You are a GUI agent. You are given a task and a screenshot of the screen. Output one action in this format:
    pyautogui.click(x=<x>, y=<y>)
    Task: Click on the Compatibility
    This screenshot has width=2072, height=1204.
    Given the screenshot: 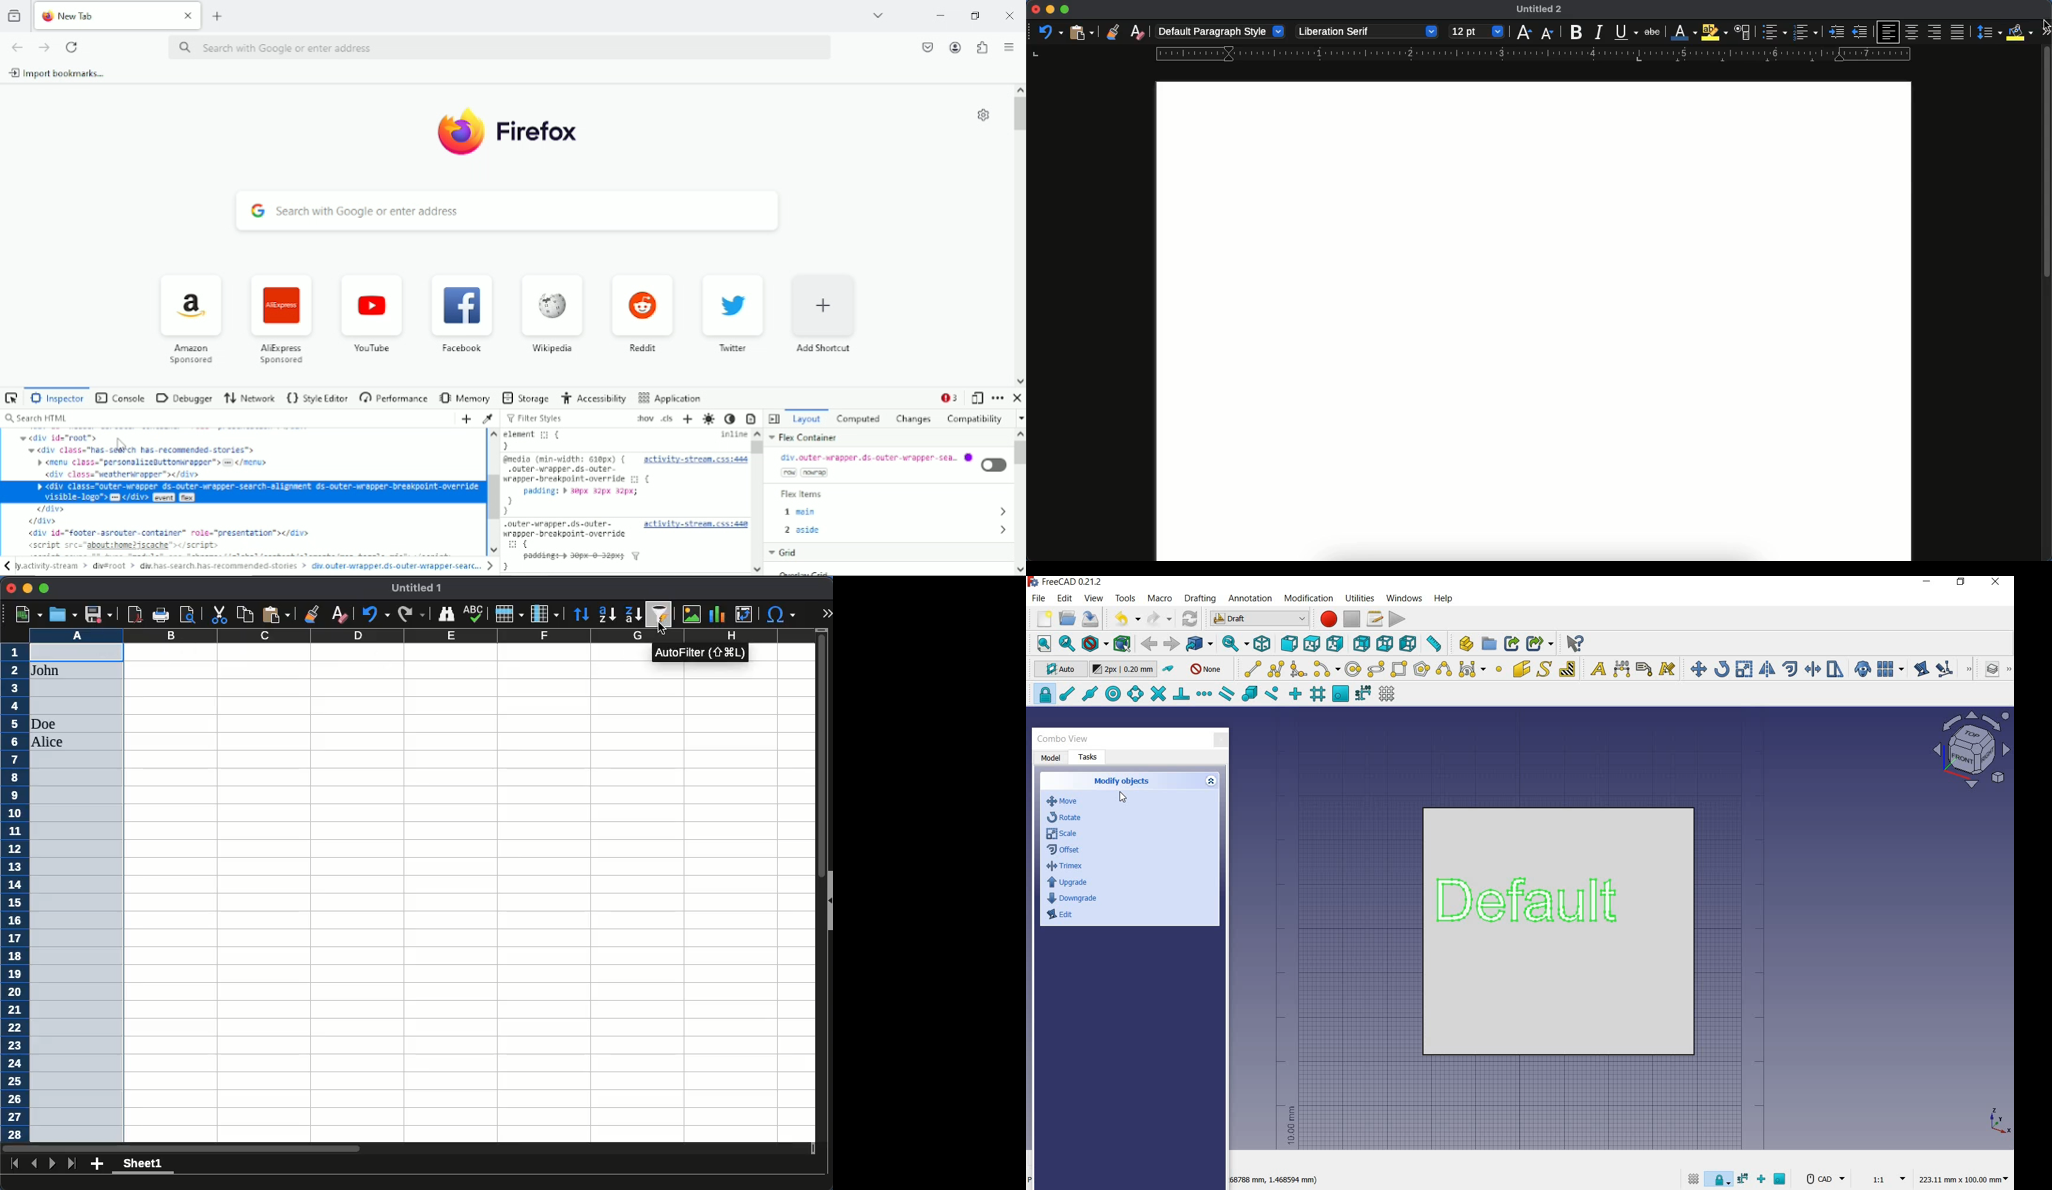 What is the action you would take?
    pyautogui.click(x=974, y=420)
    